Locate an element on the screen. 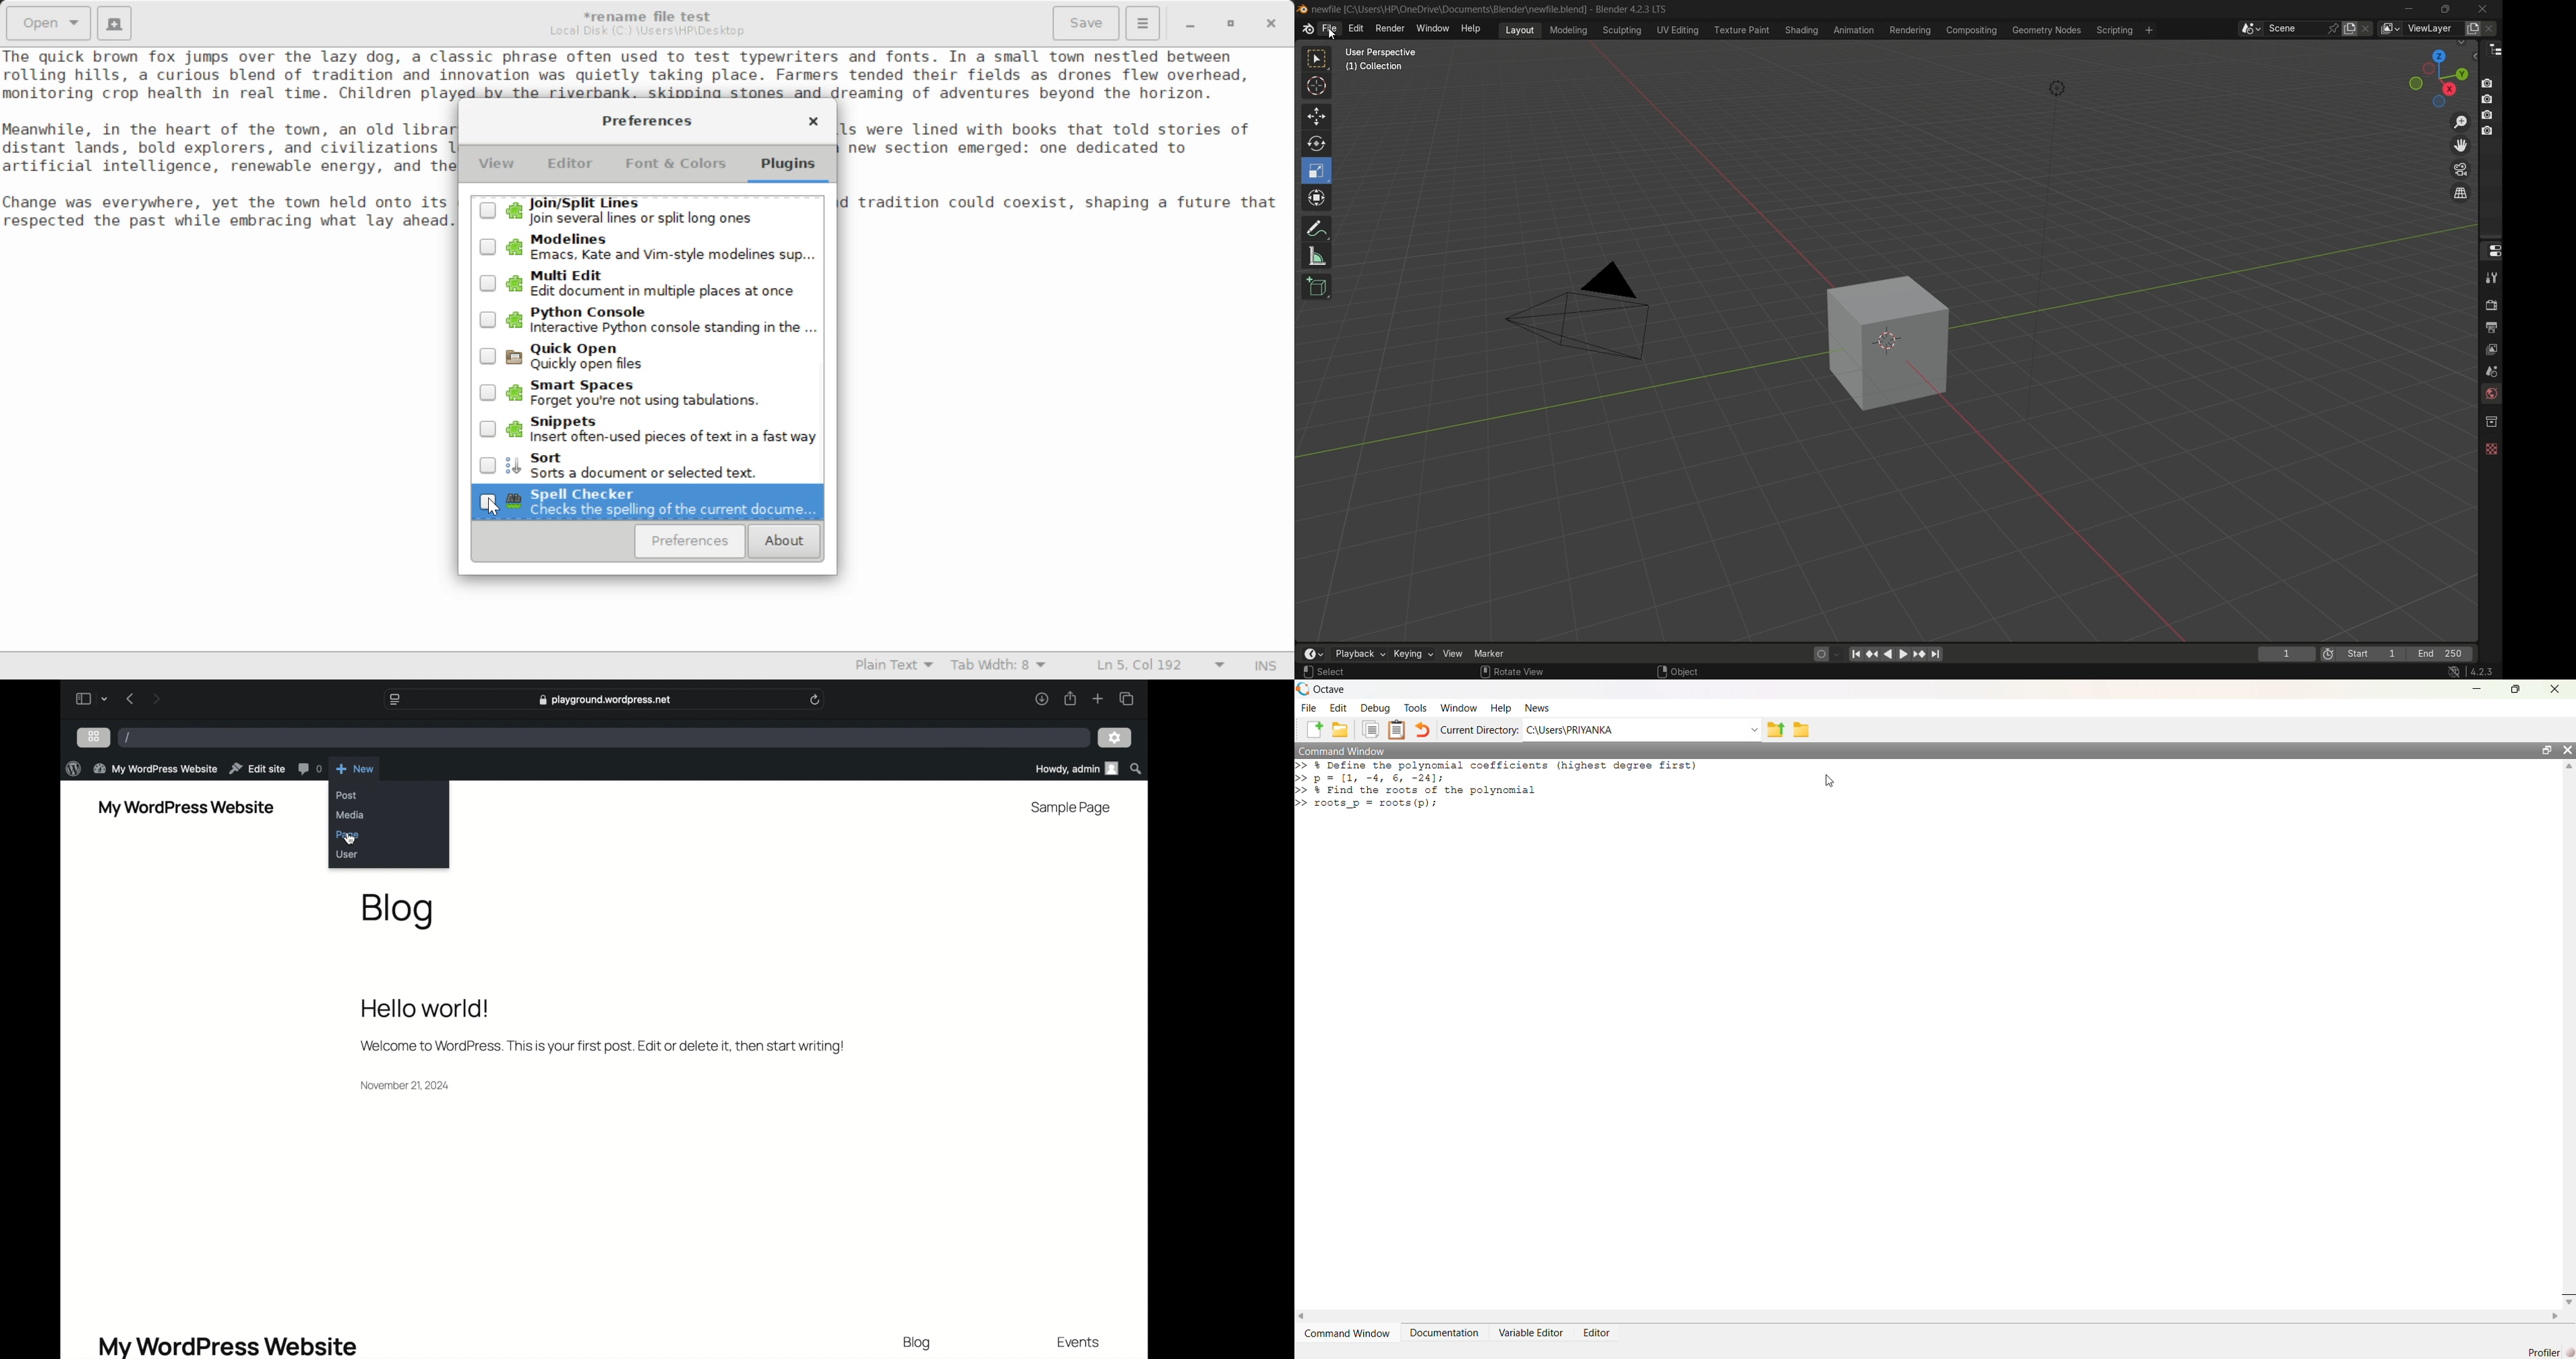 The width and height of the screenshot is (2576, 1372). User prepective is located at coordinates (1386, 52).